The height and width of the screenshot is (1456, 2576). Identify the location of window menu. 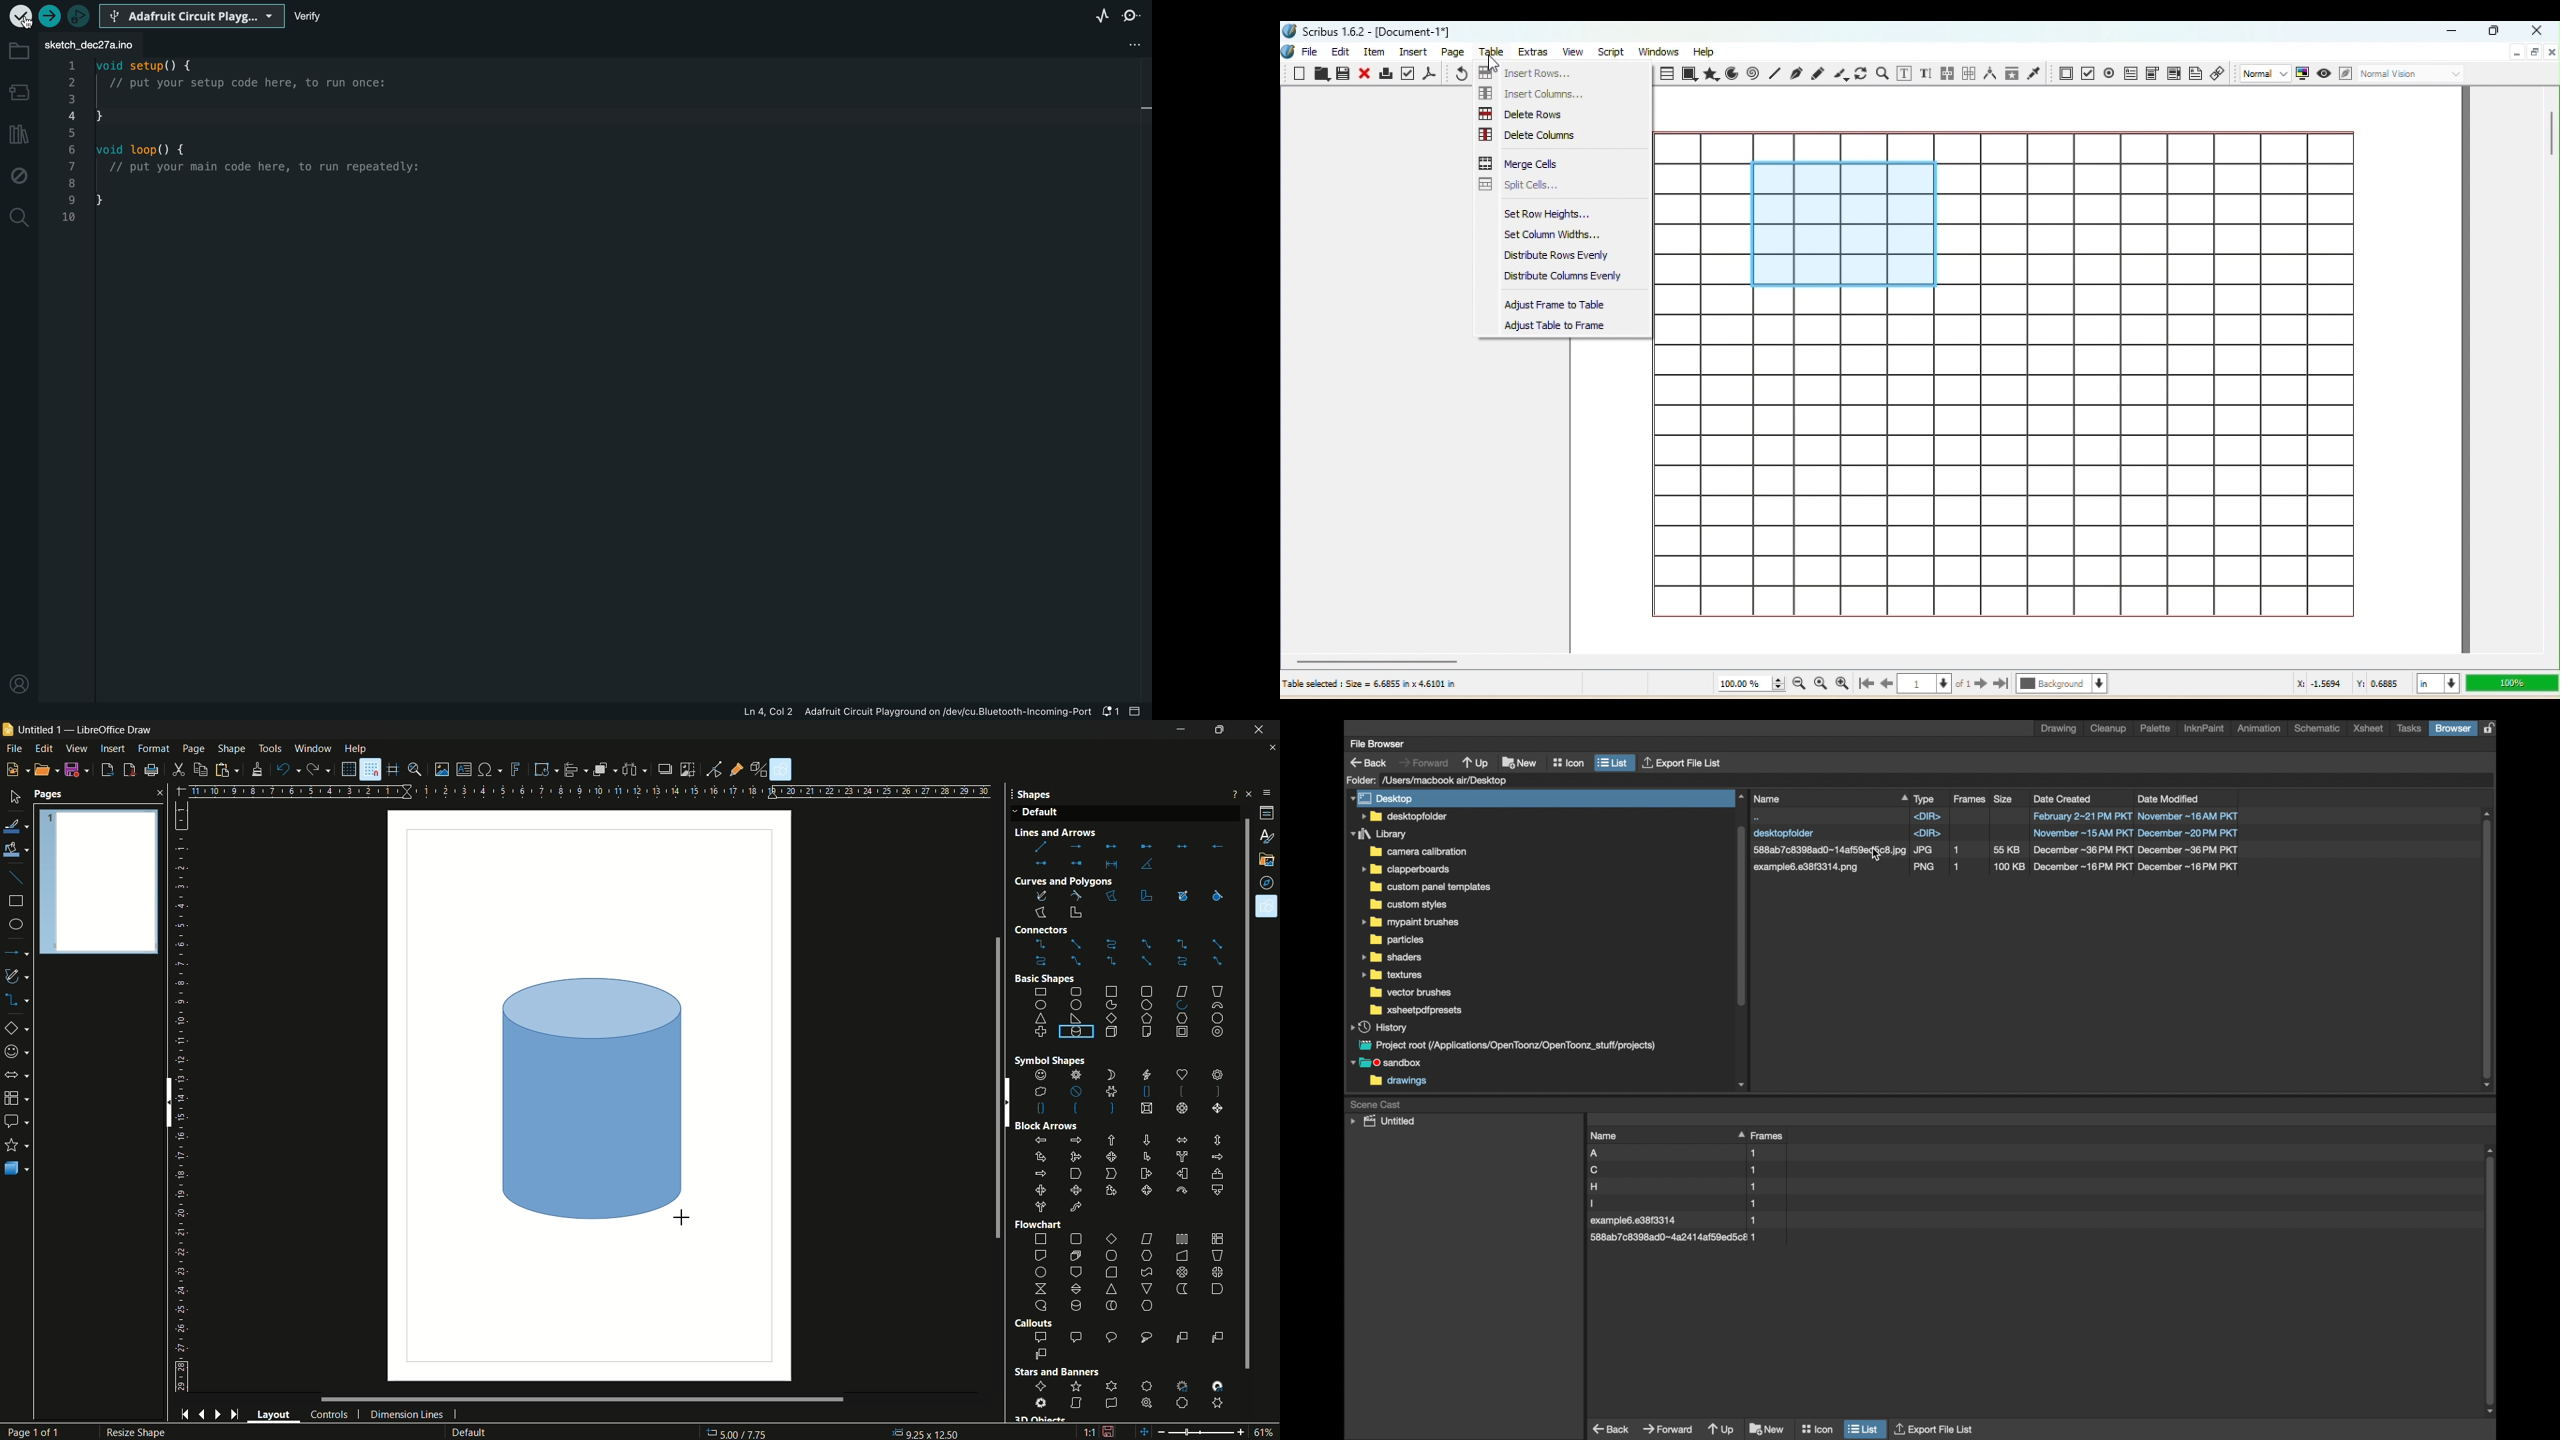
(312, 748).